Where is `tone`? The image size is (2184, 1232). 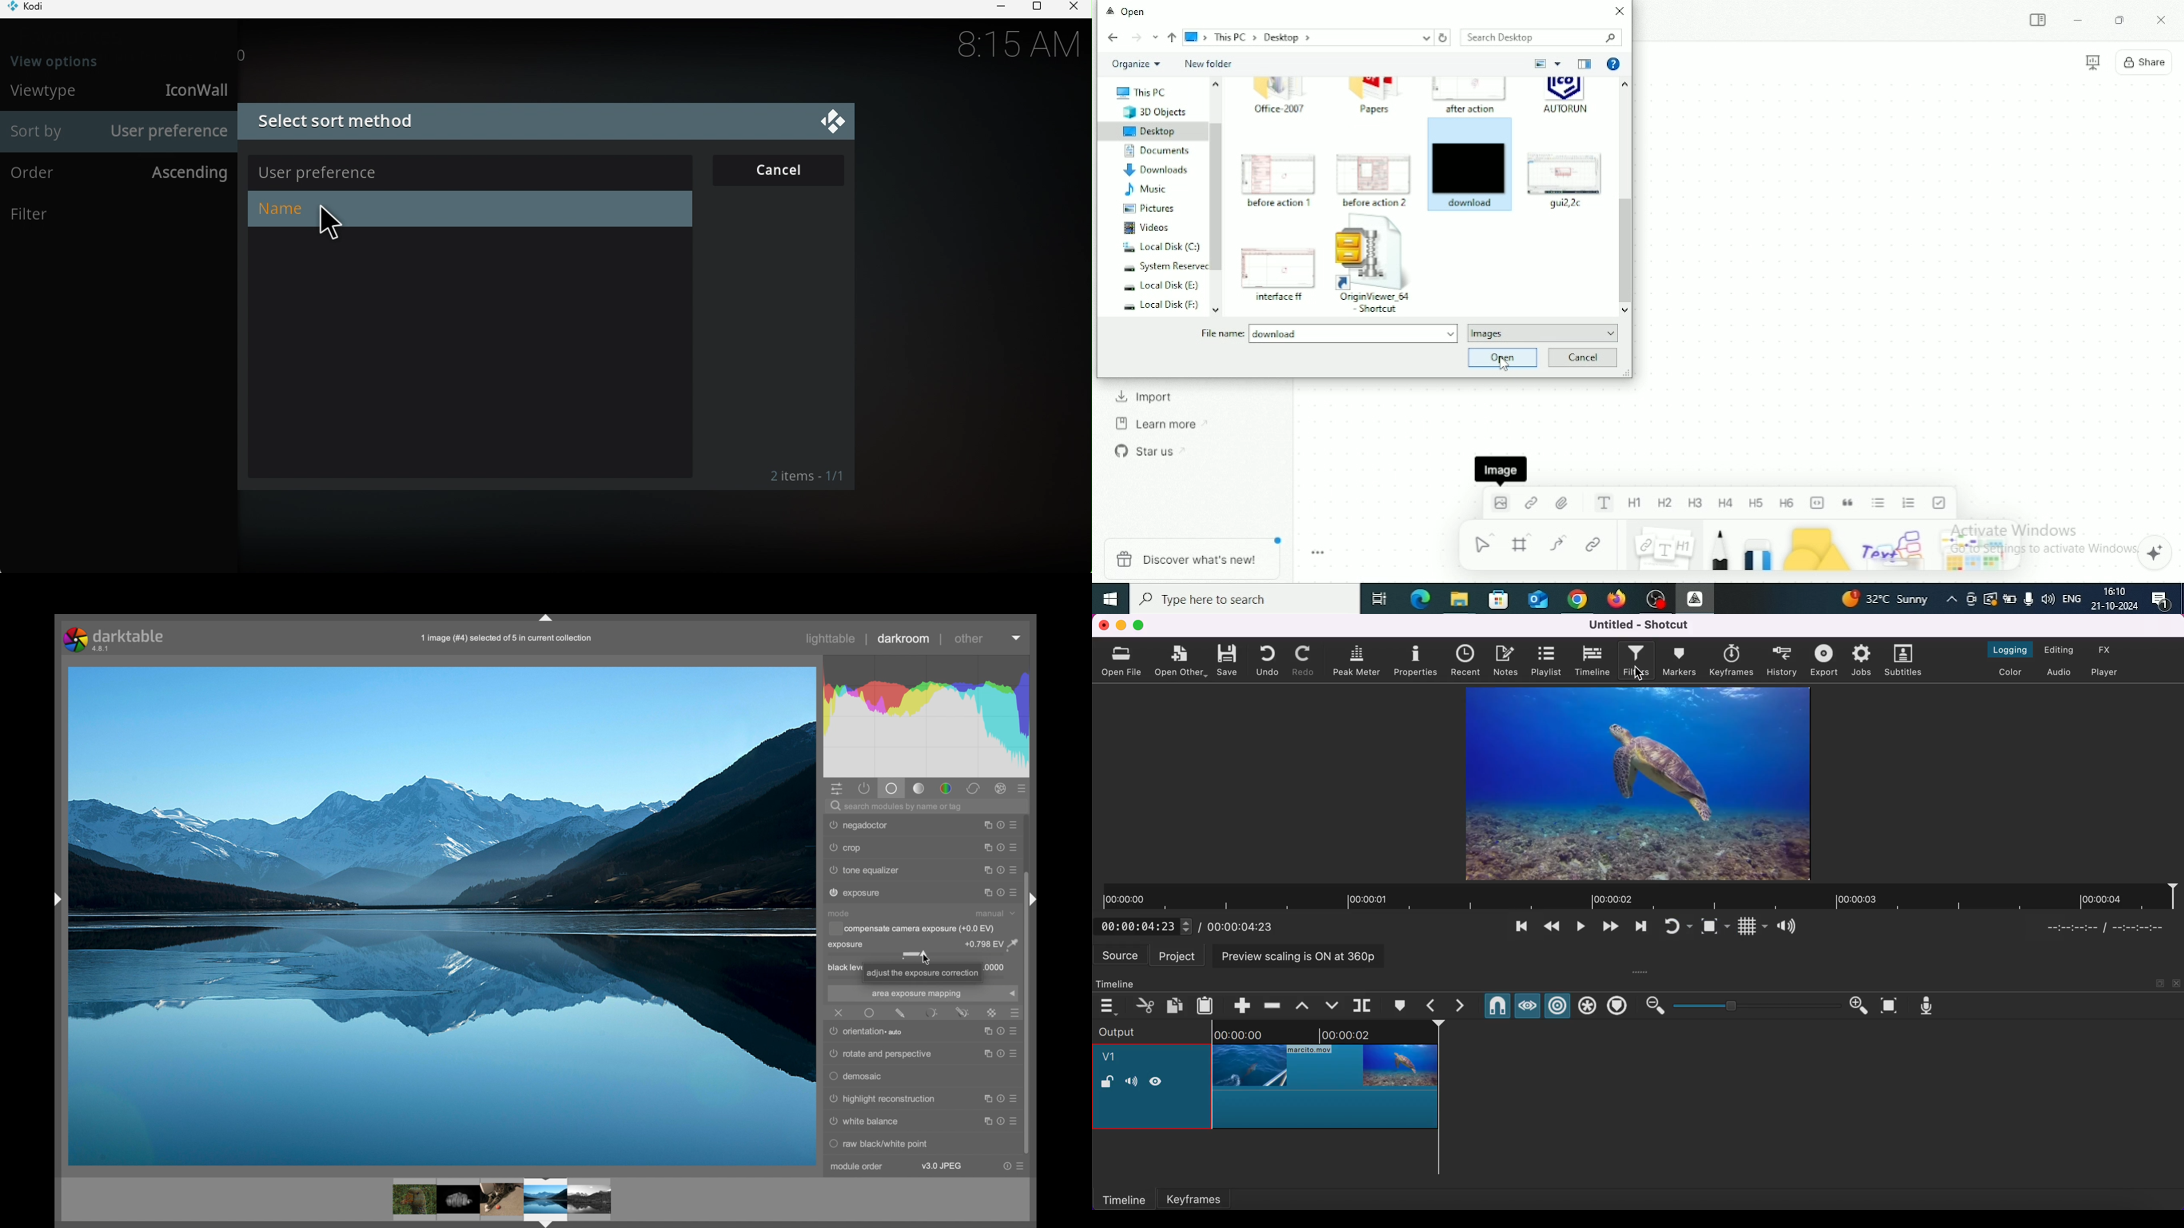 tone is located at coordinates (920, 789).